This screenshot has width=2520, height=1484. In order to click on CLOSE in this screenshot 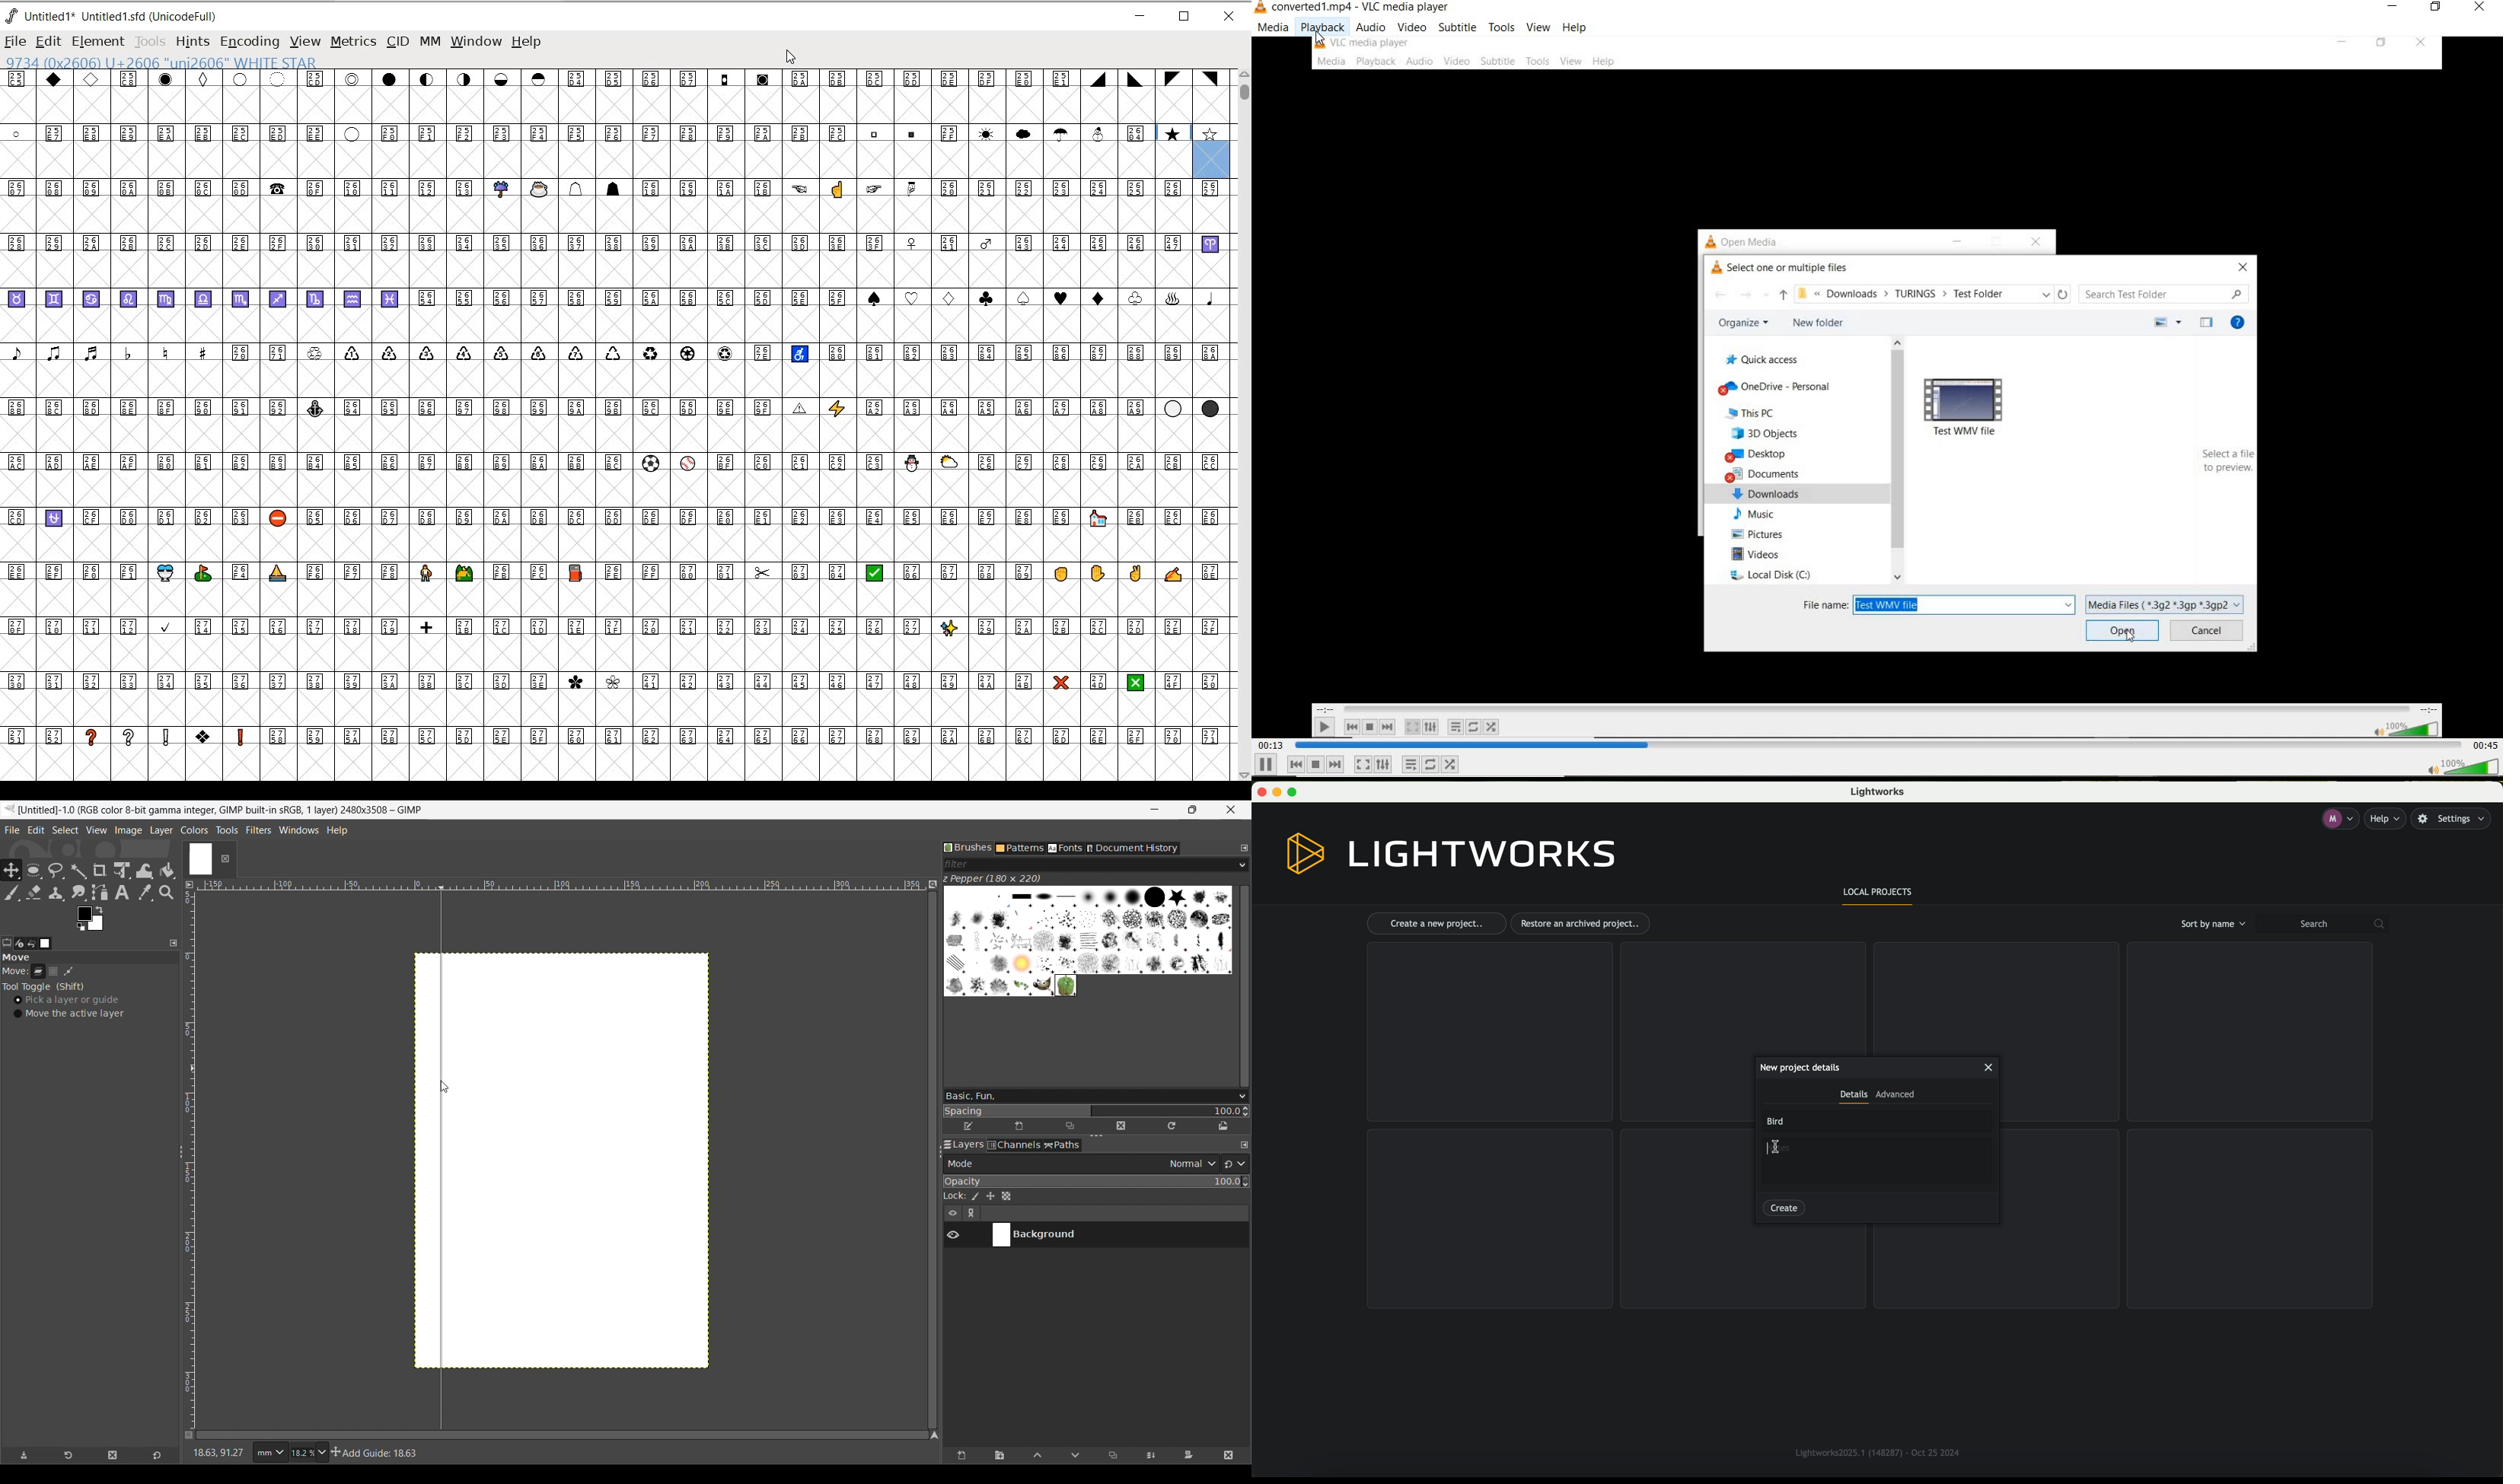, I will do `click(1229, 17)`.